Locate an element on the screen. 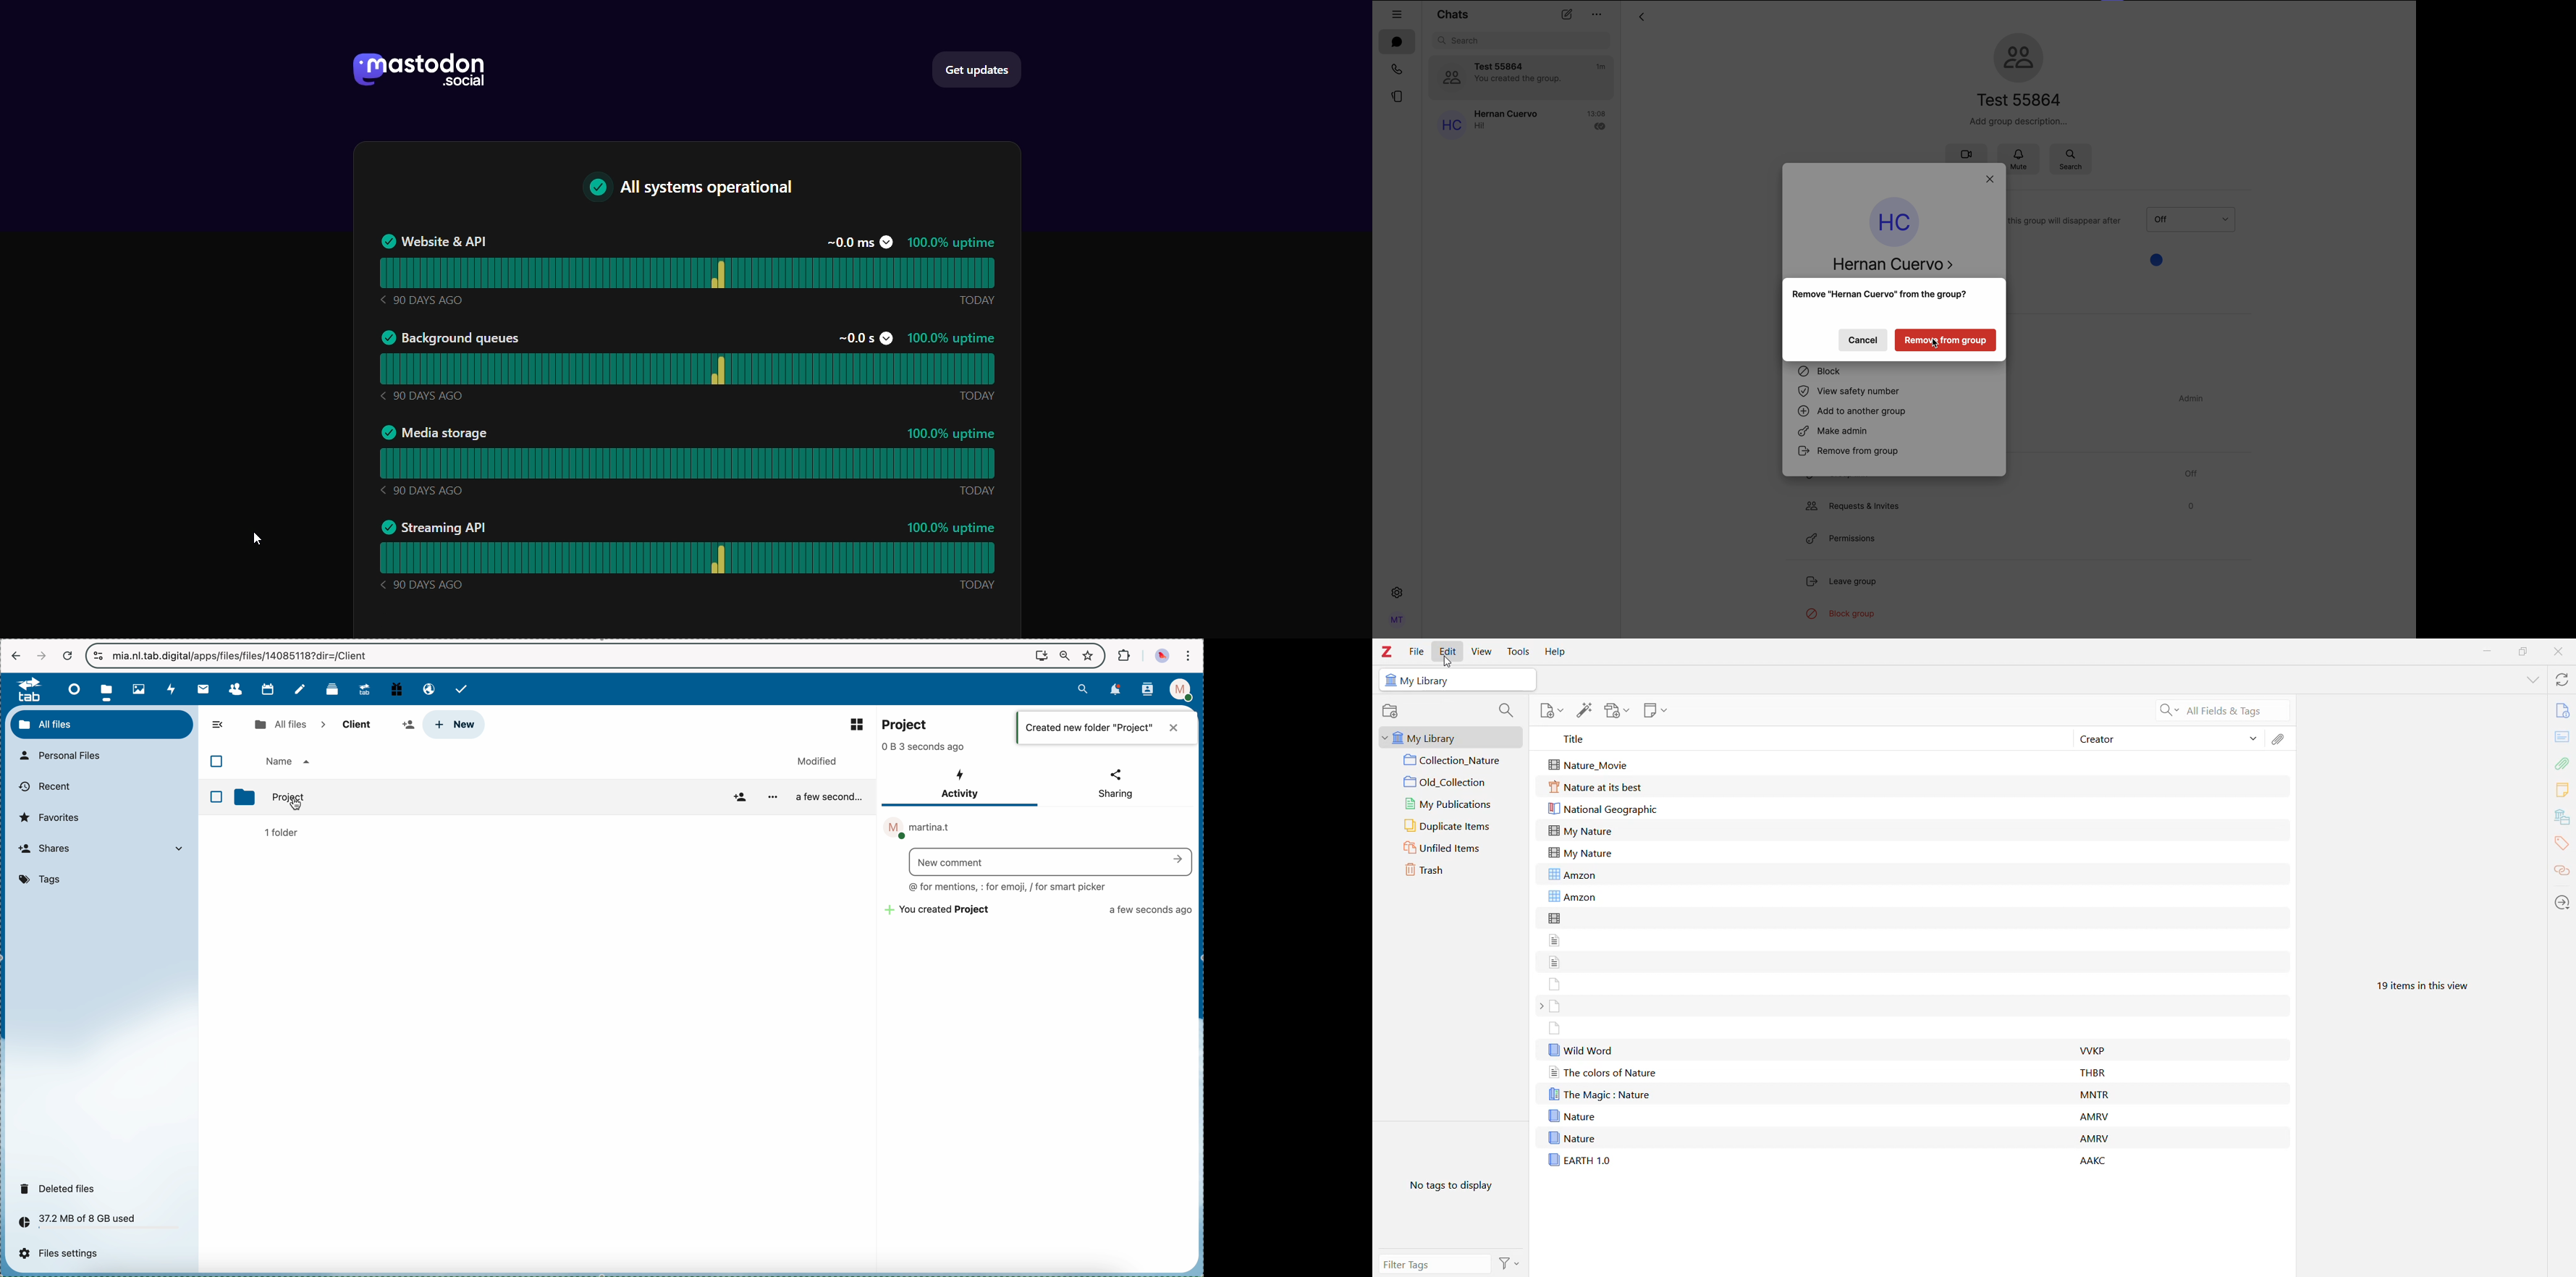 This screenshot has width=2576, height=1288. Add Attachment is located at coordinates (1616, 711).